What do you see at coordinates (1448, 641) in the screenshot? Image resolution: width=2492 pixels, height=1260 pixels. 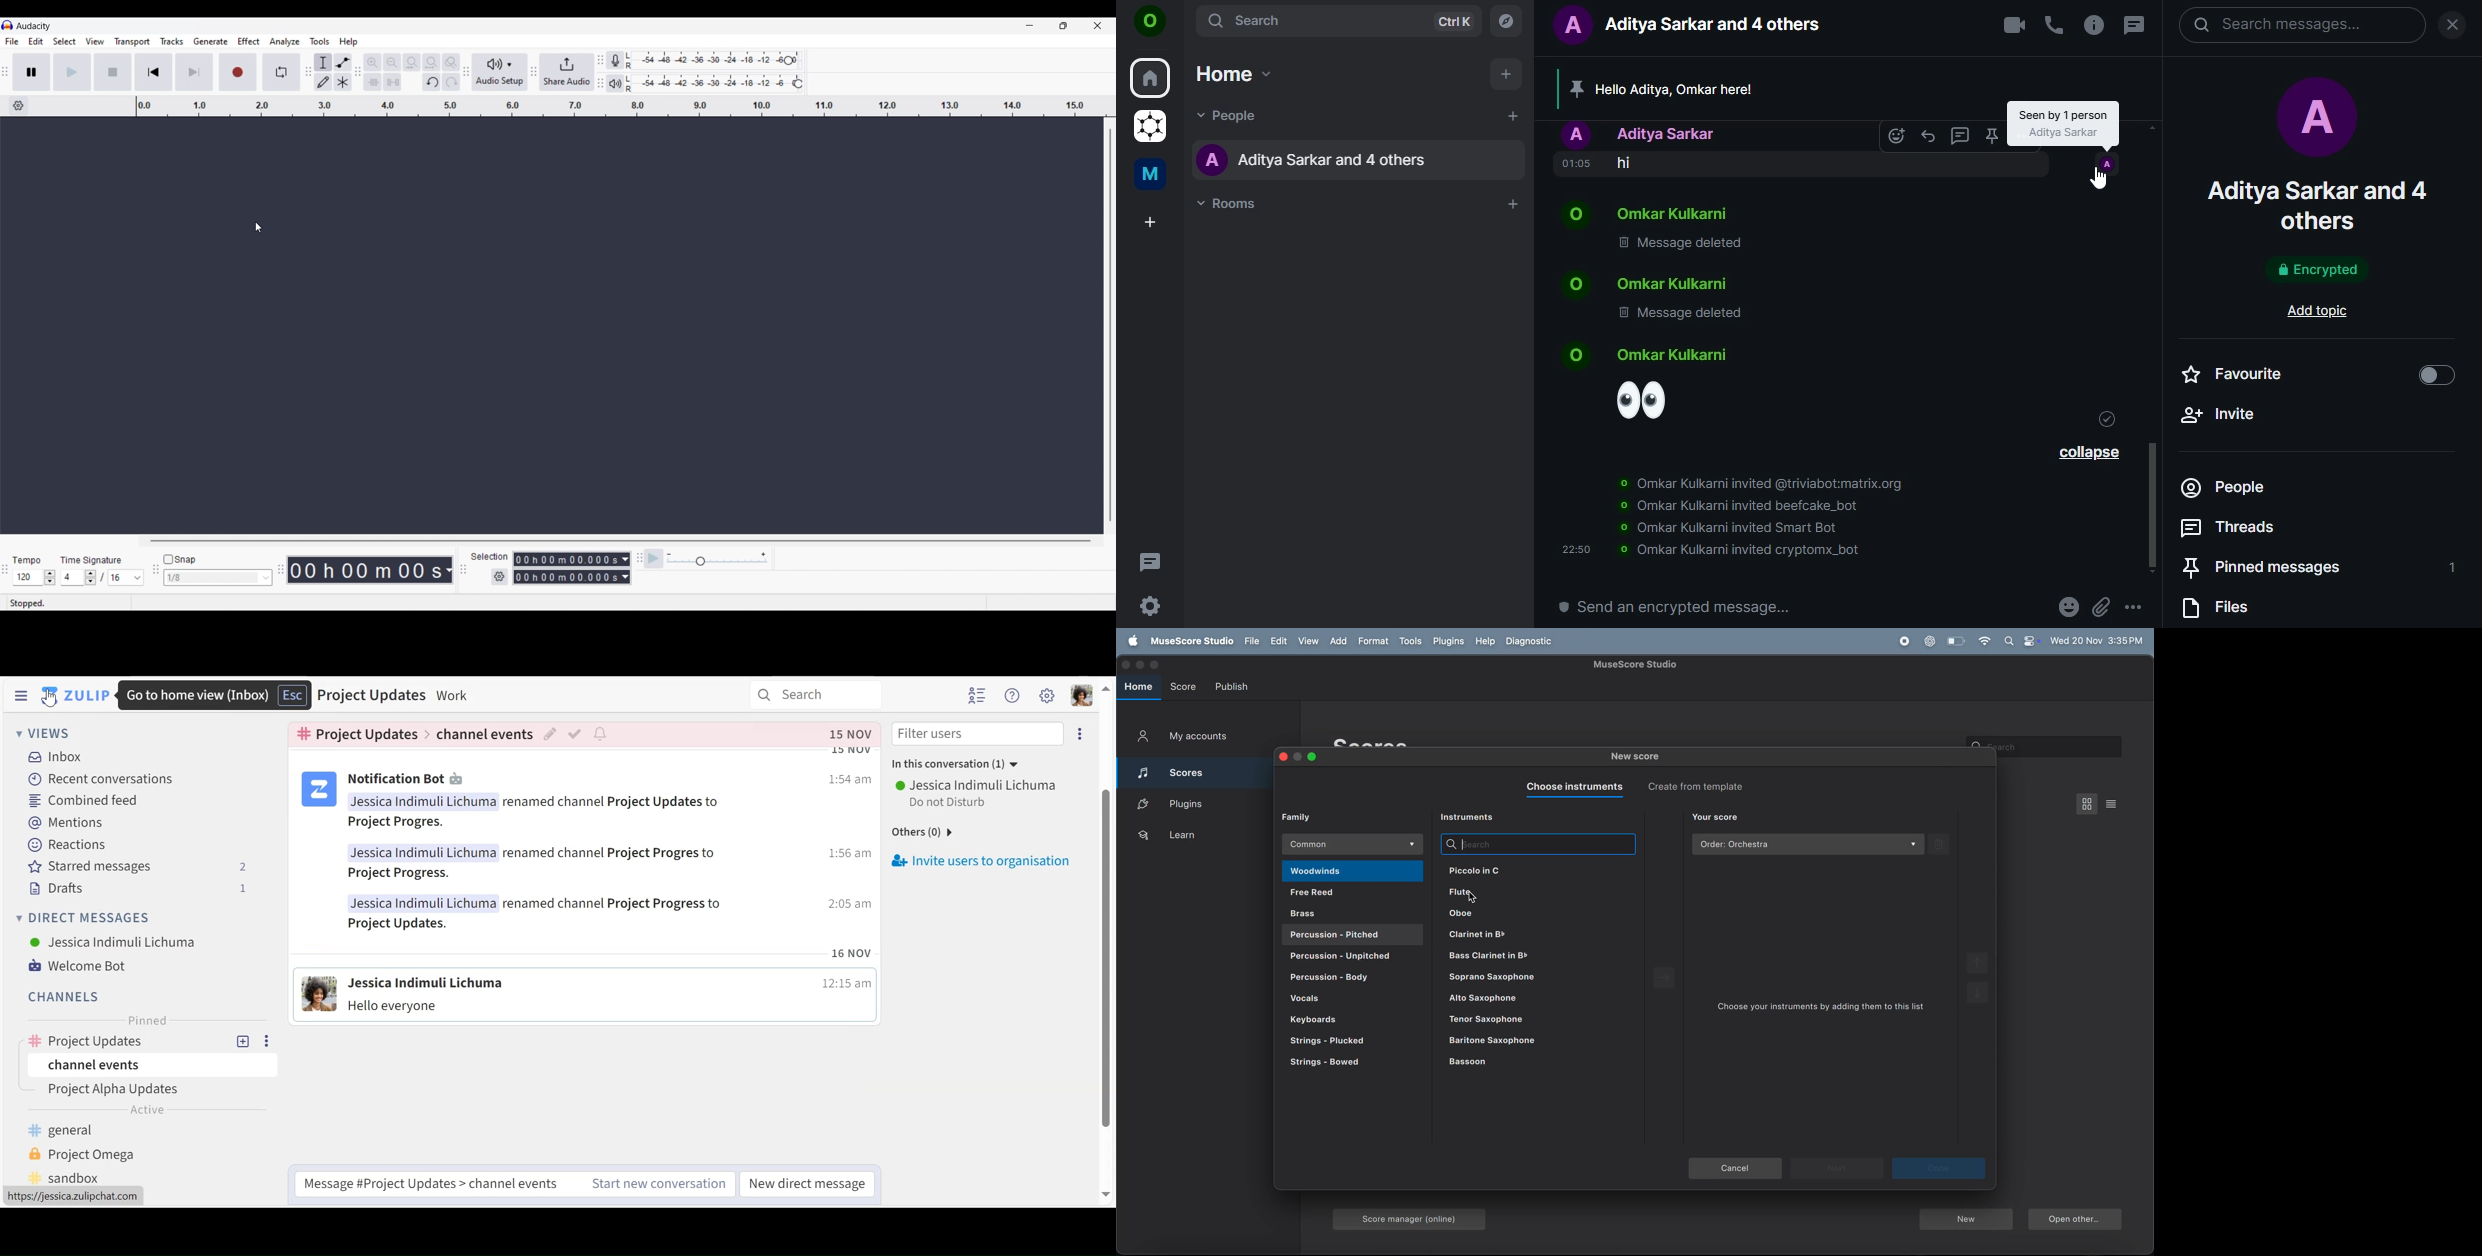 I see `plugins` at bounding box center [1448, 641].